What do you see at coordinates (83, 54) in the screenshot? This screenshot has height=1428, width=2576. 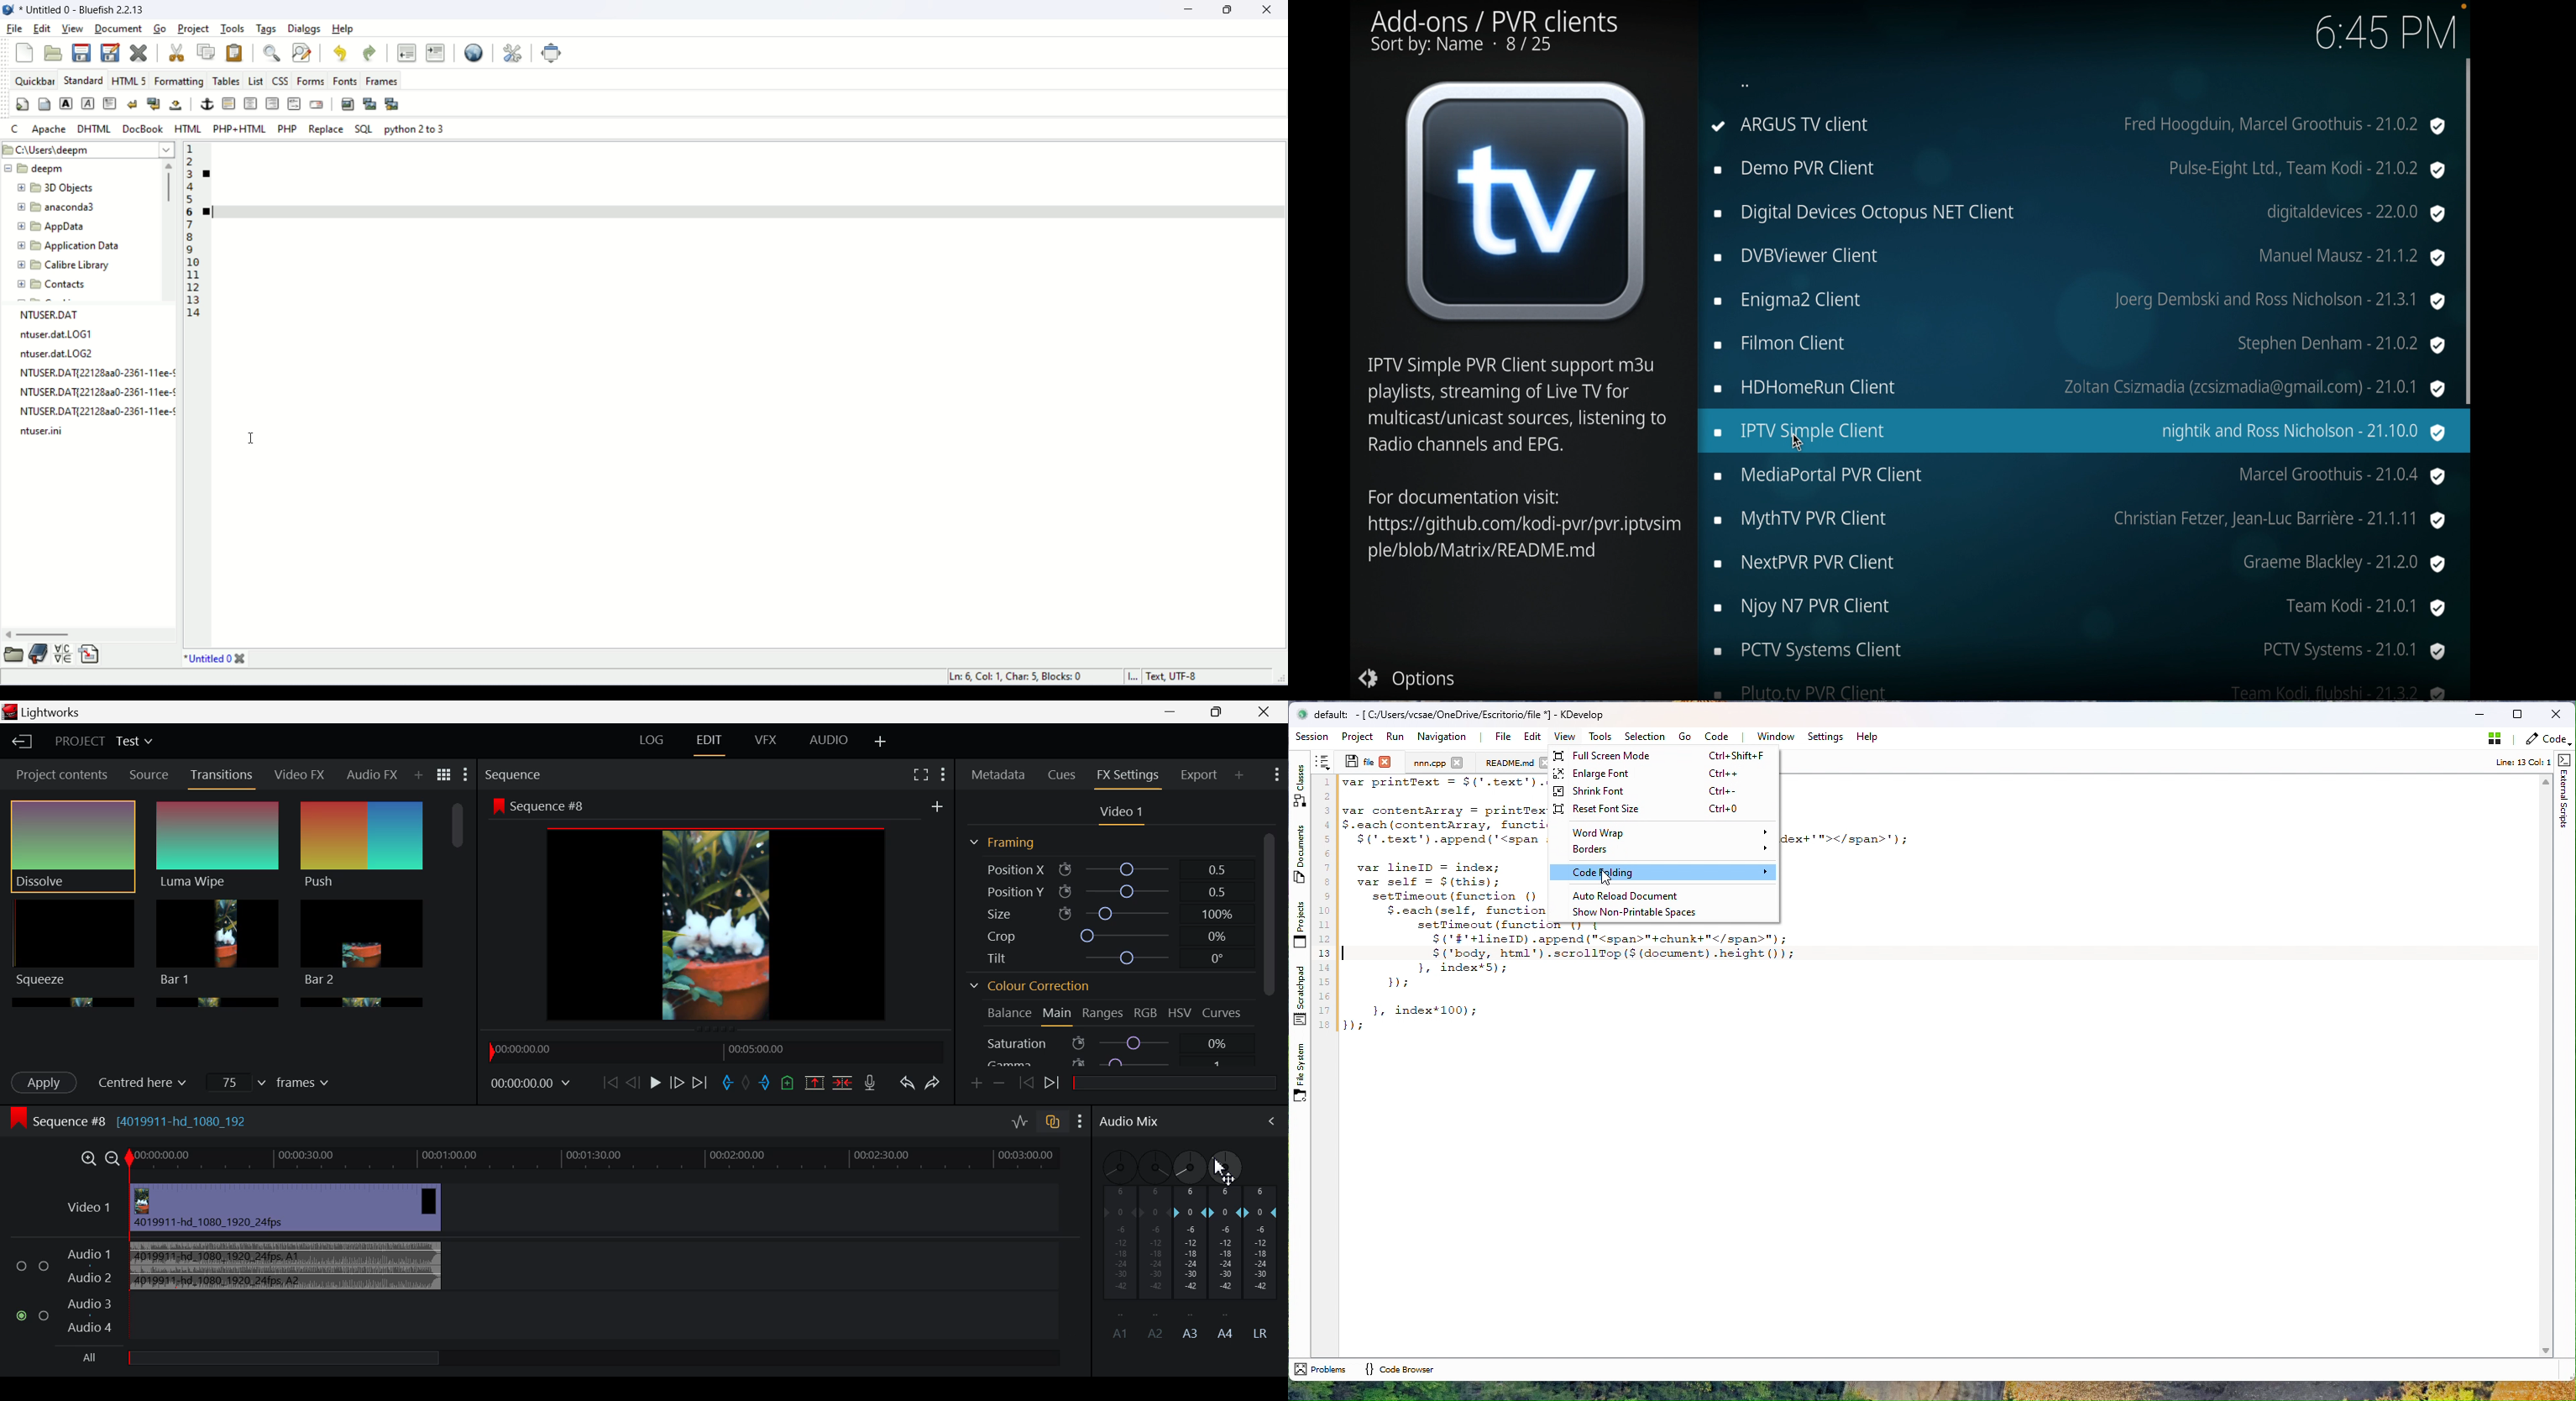 I see `save` at bounding box center [83, 54].